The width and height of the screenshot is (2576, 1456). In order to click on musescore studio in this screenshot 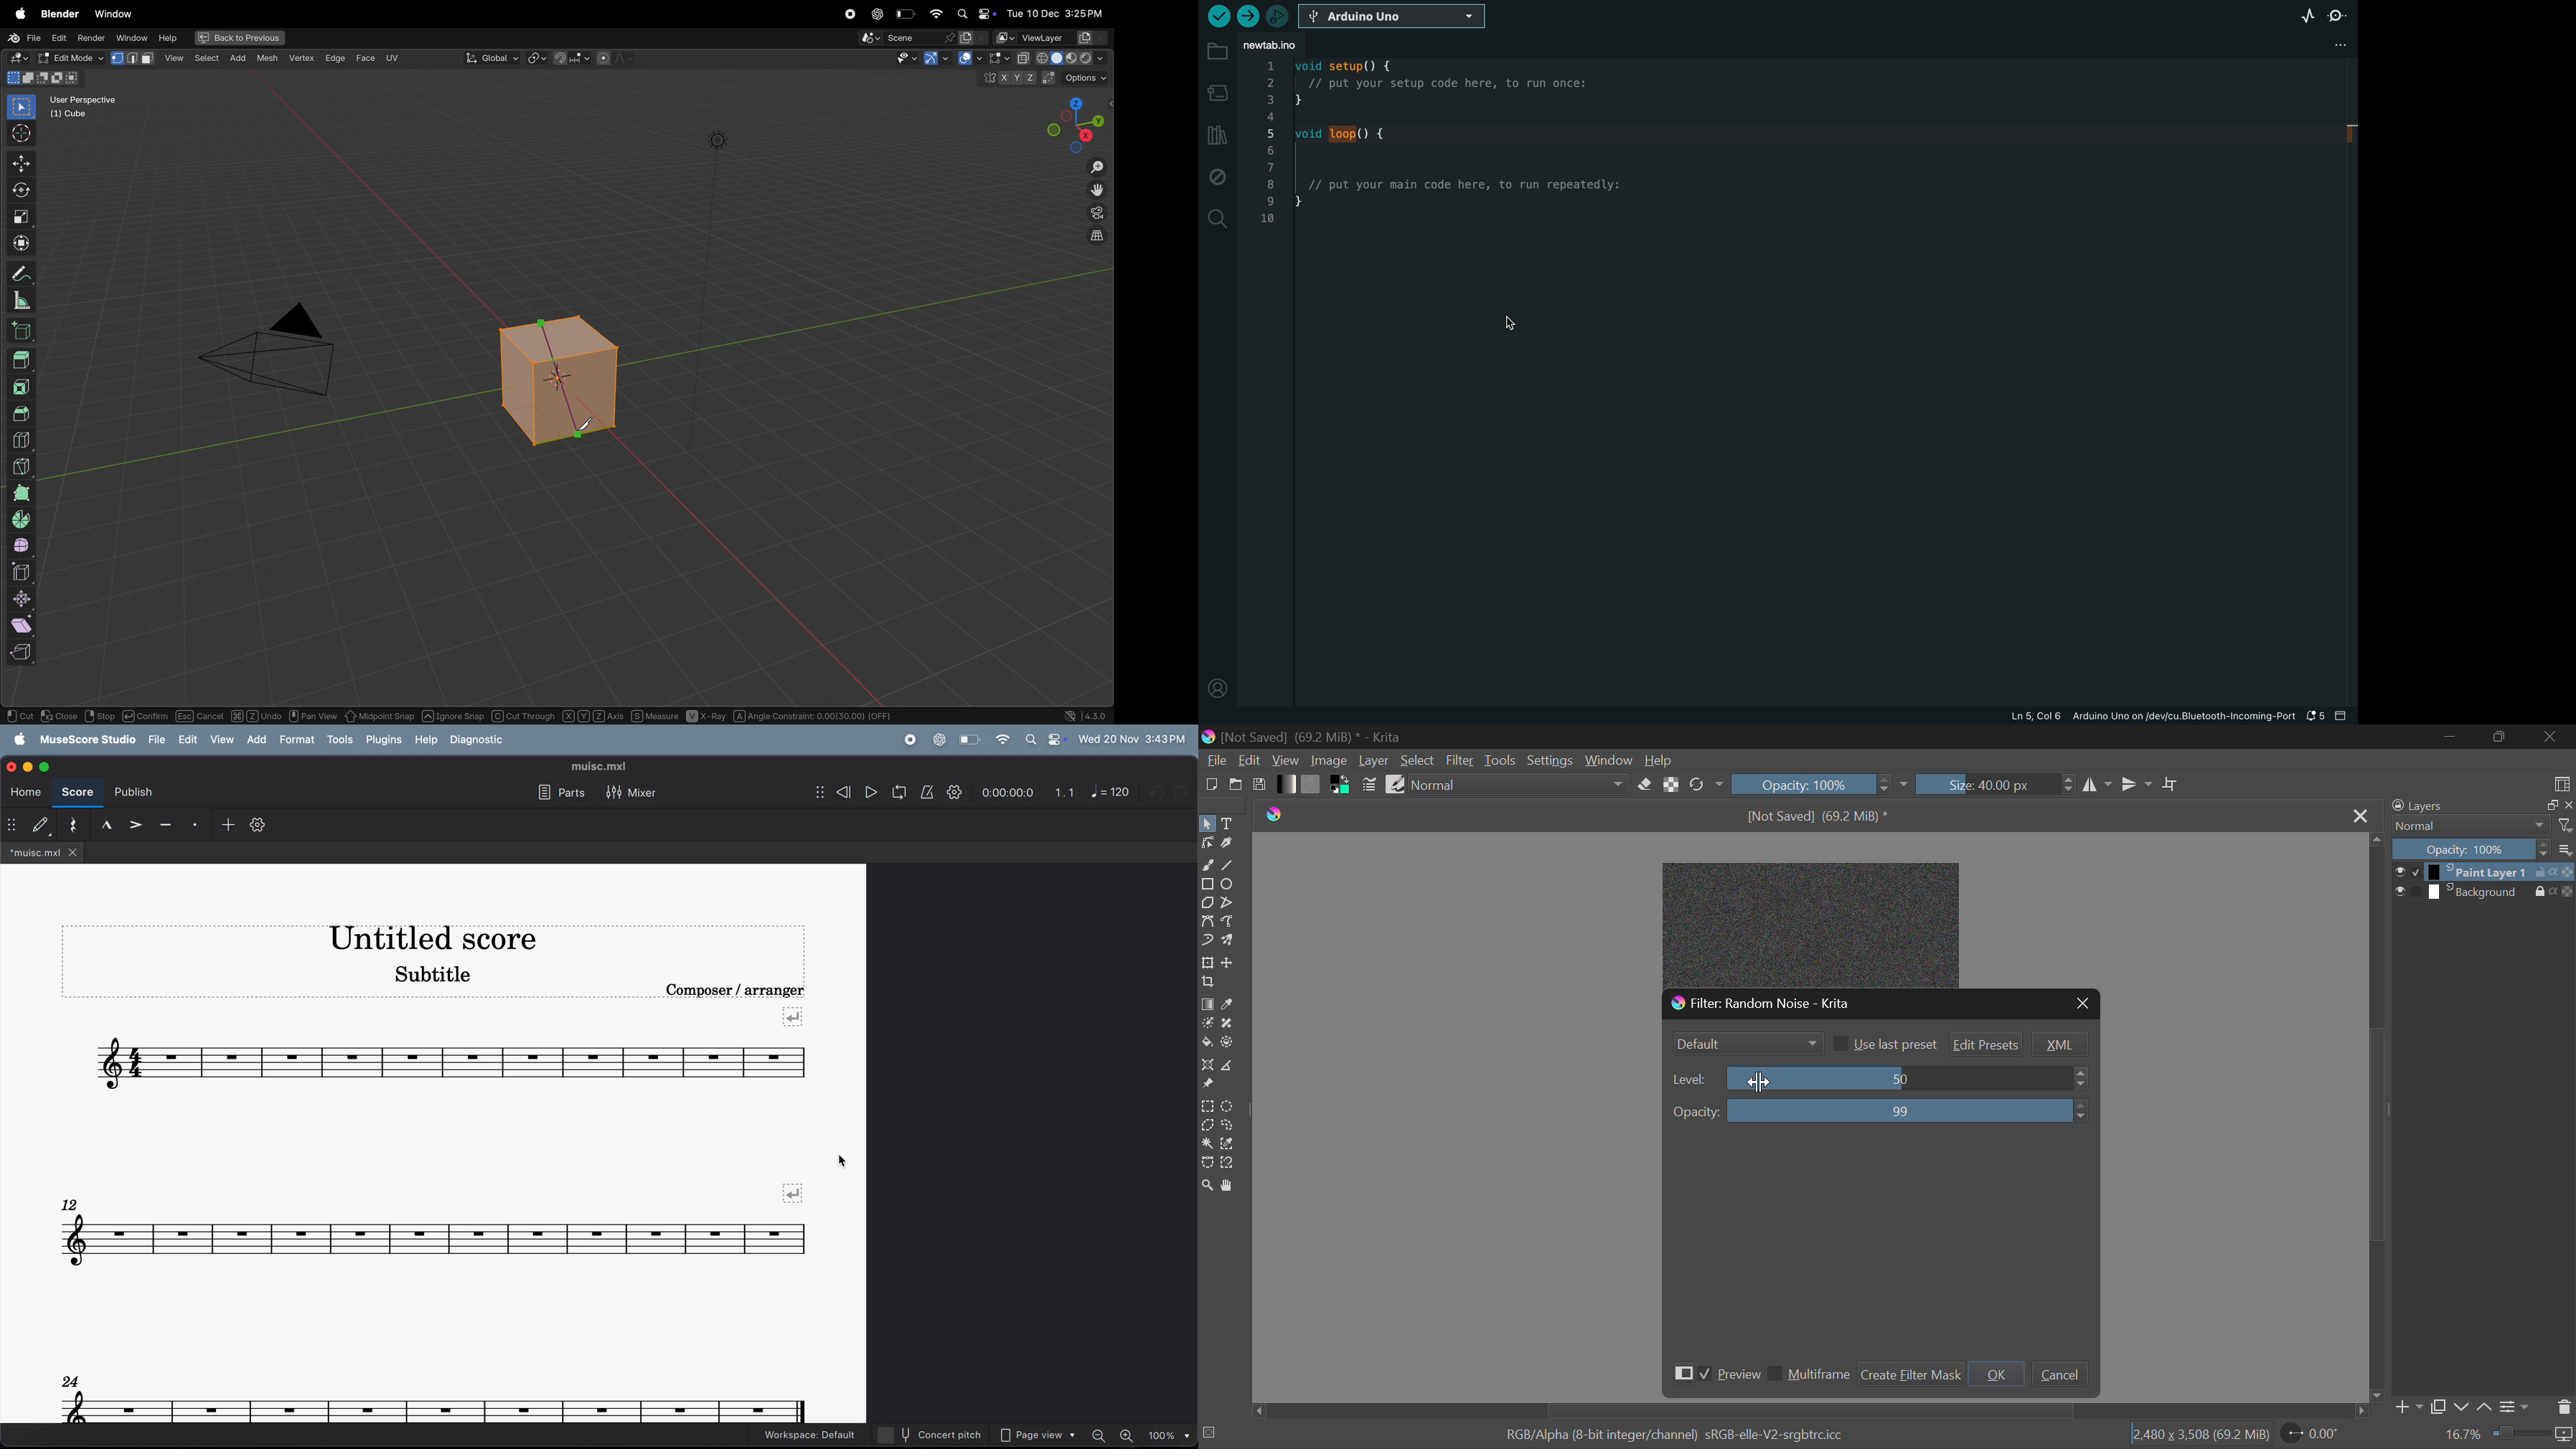, I will do `click(87, 739)`.